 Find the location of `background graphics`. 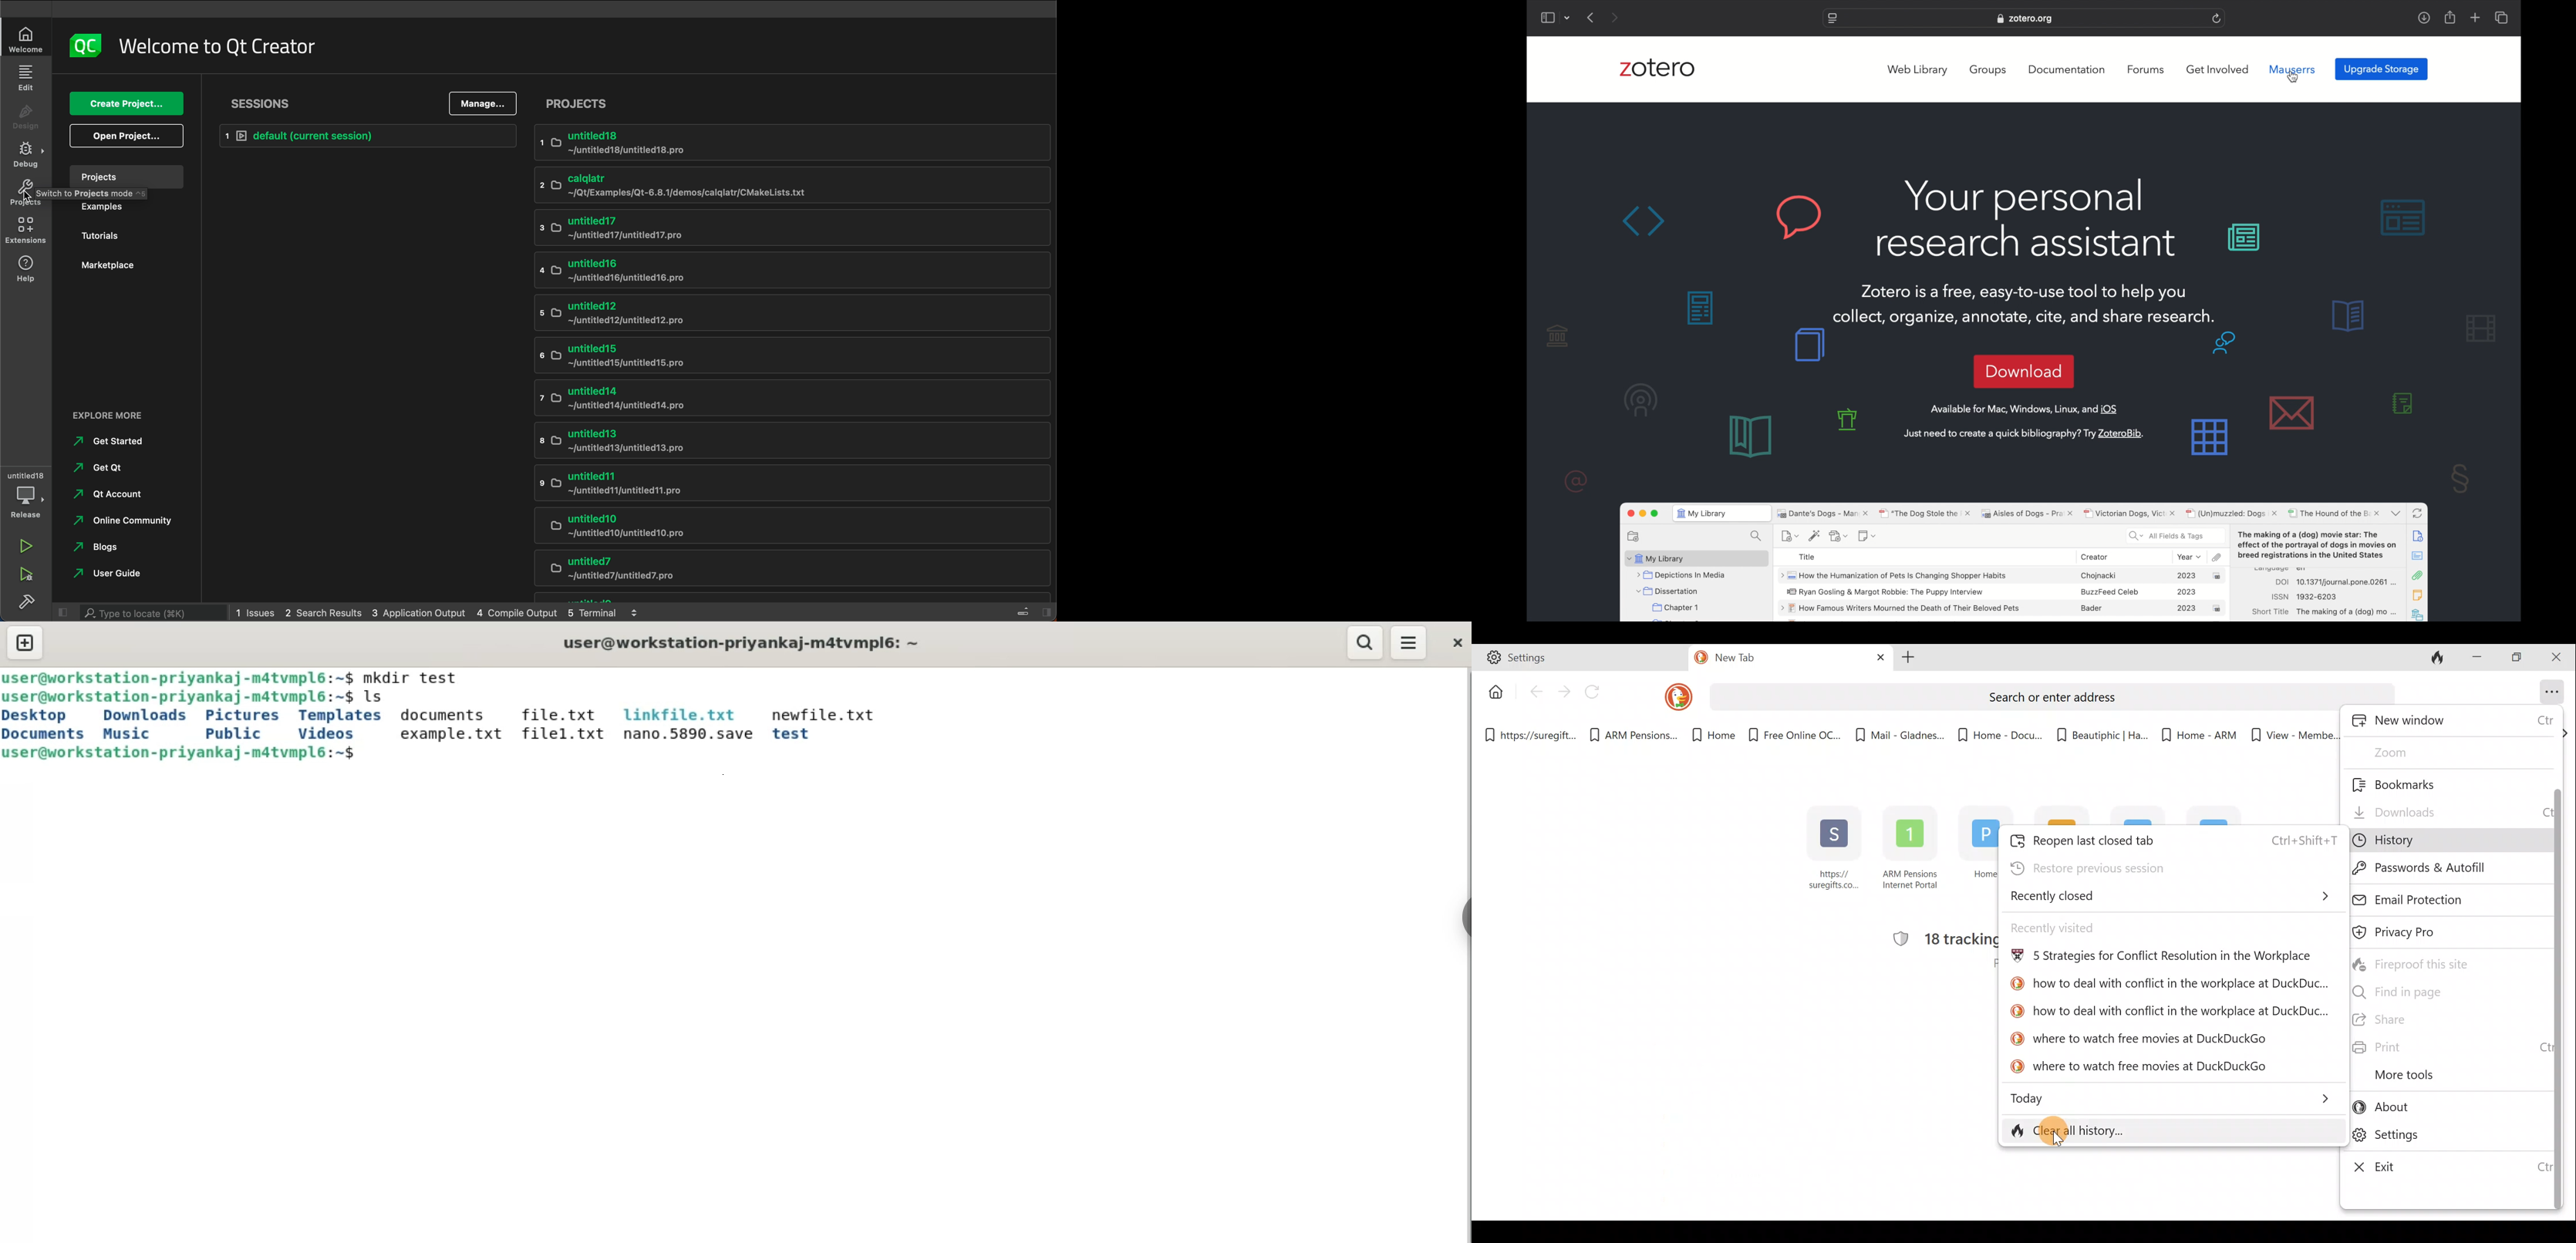

background graphics is located at coordinates (1702, 308).